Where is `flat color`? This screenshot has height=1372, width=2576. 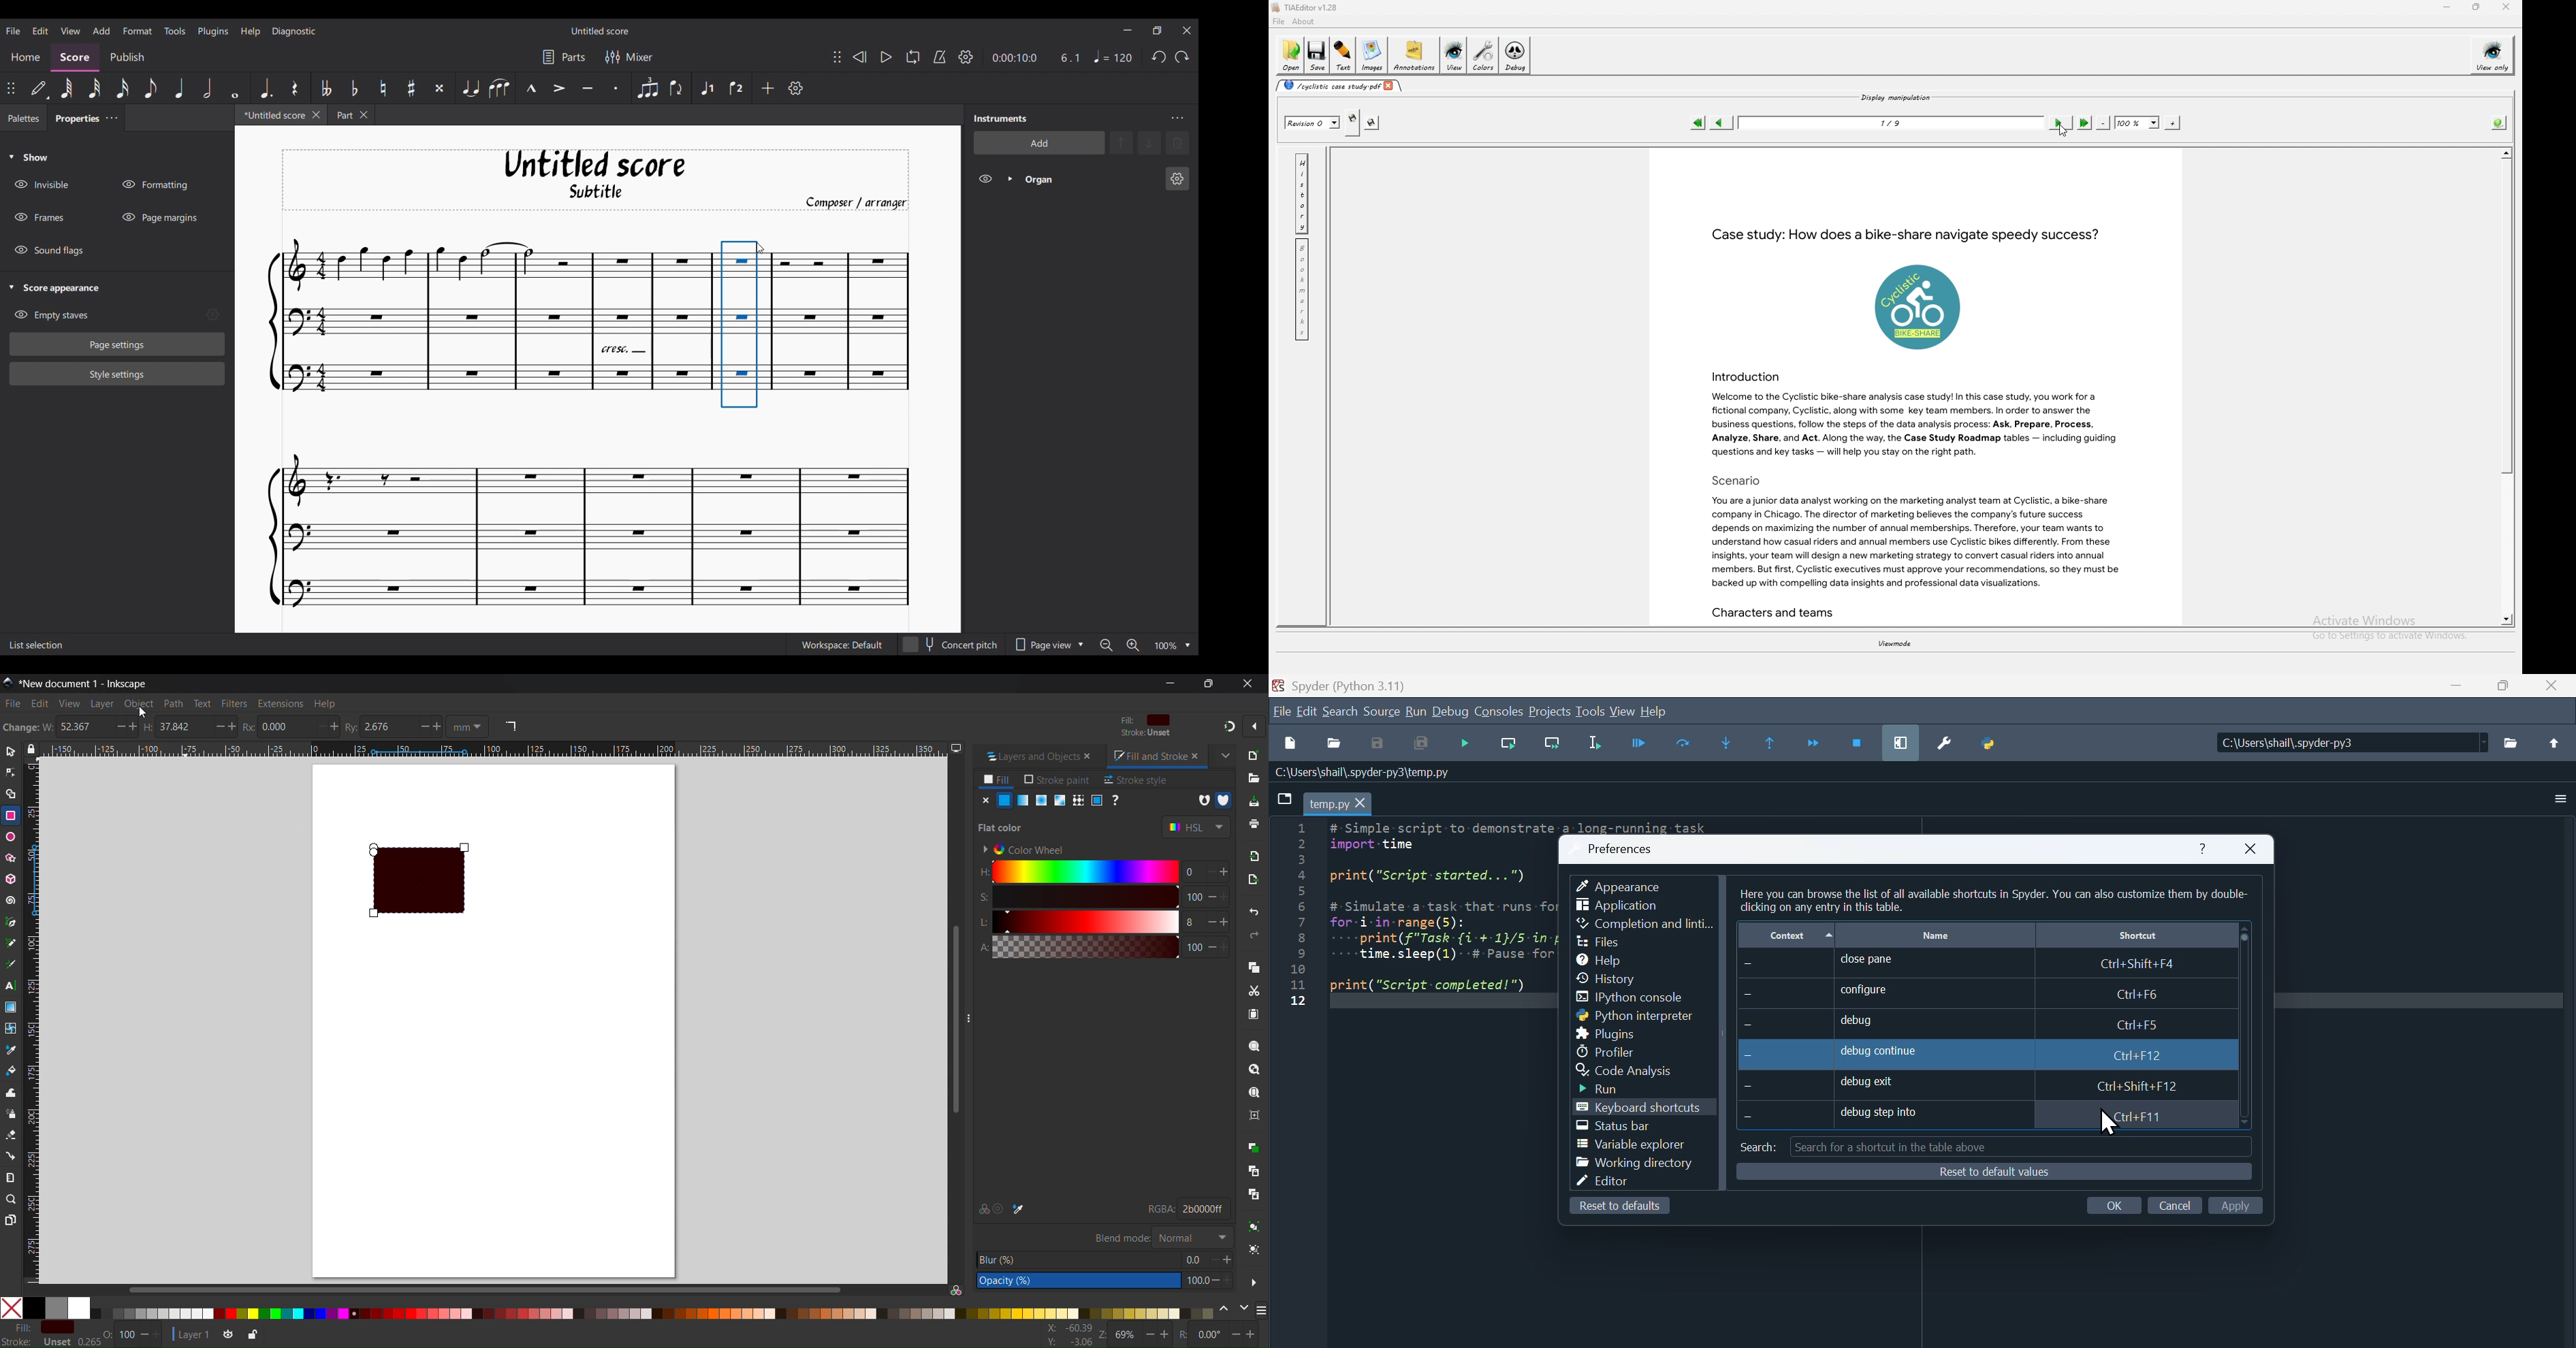
flat color is located at coordinates (1006, 827).